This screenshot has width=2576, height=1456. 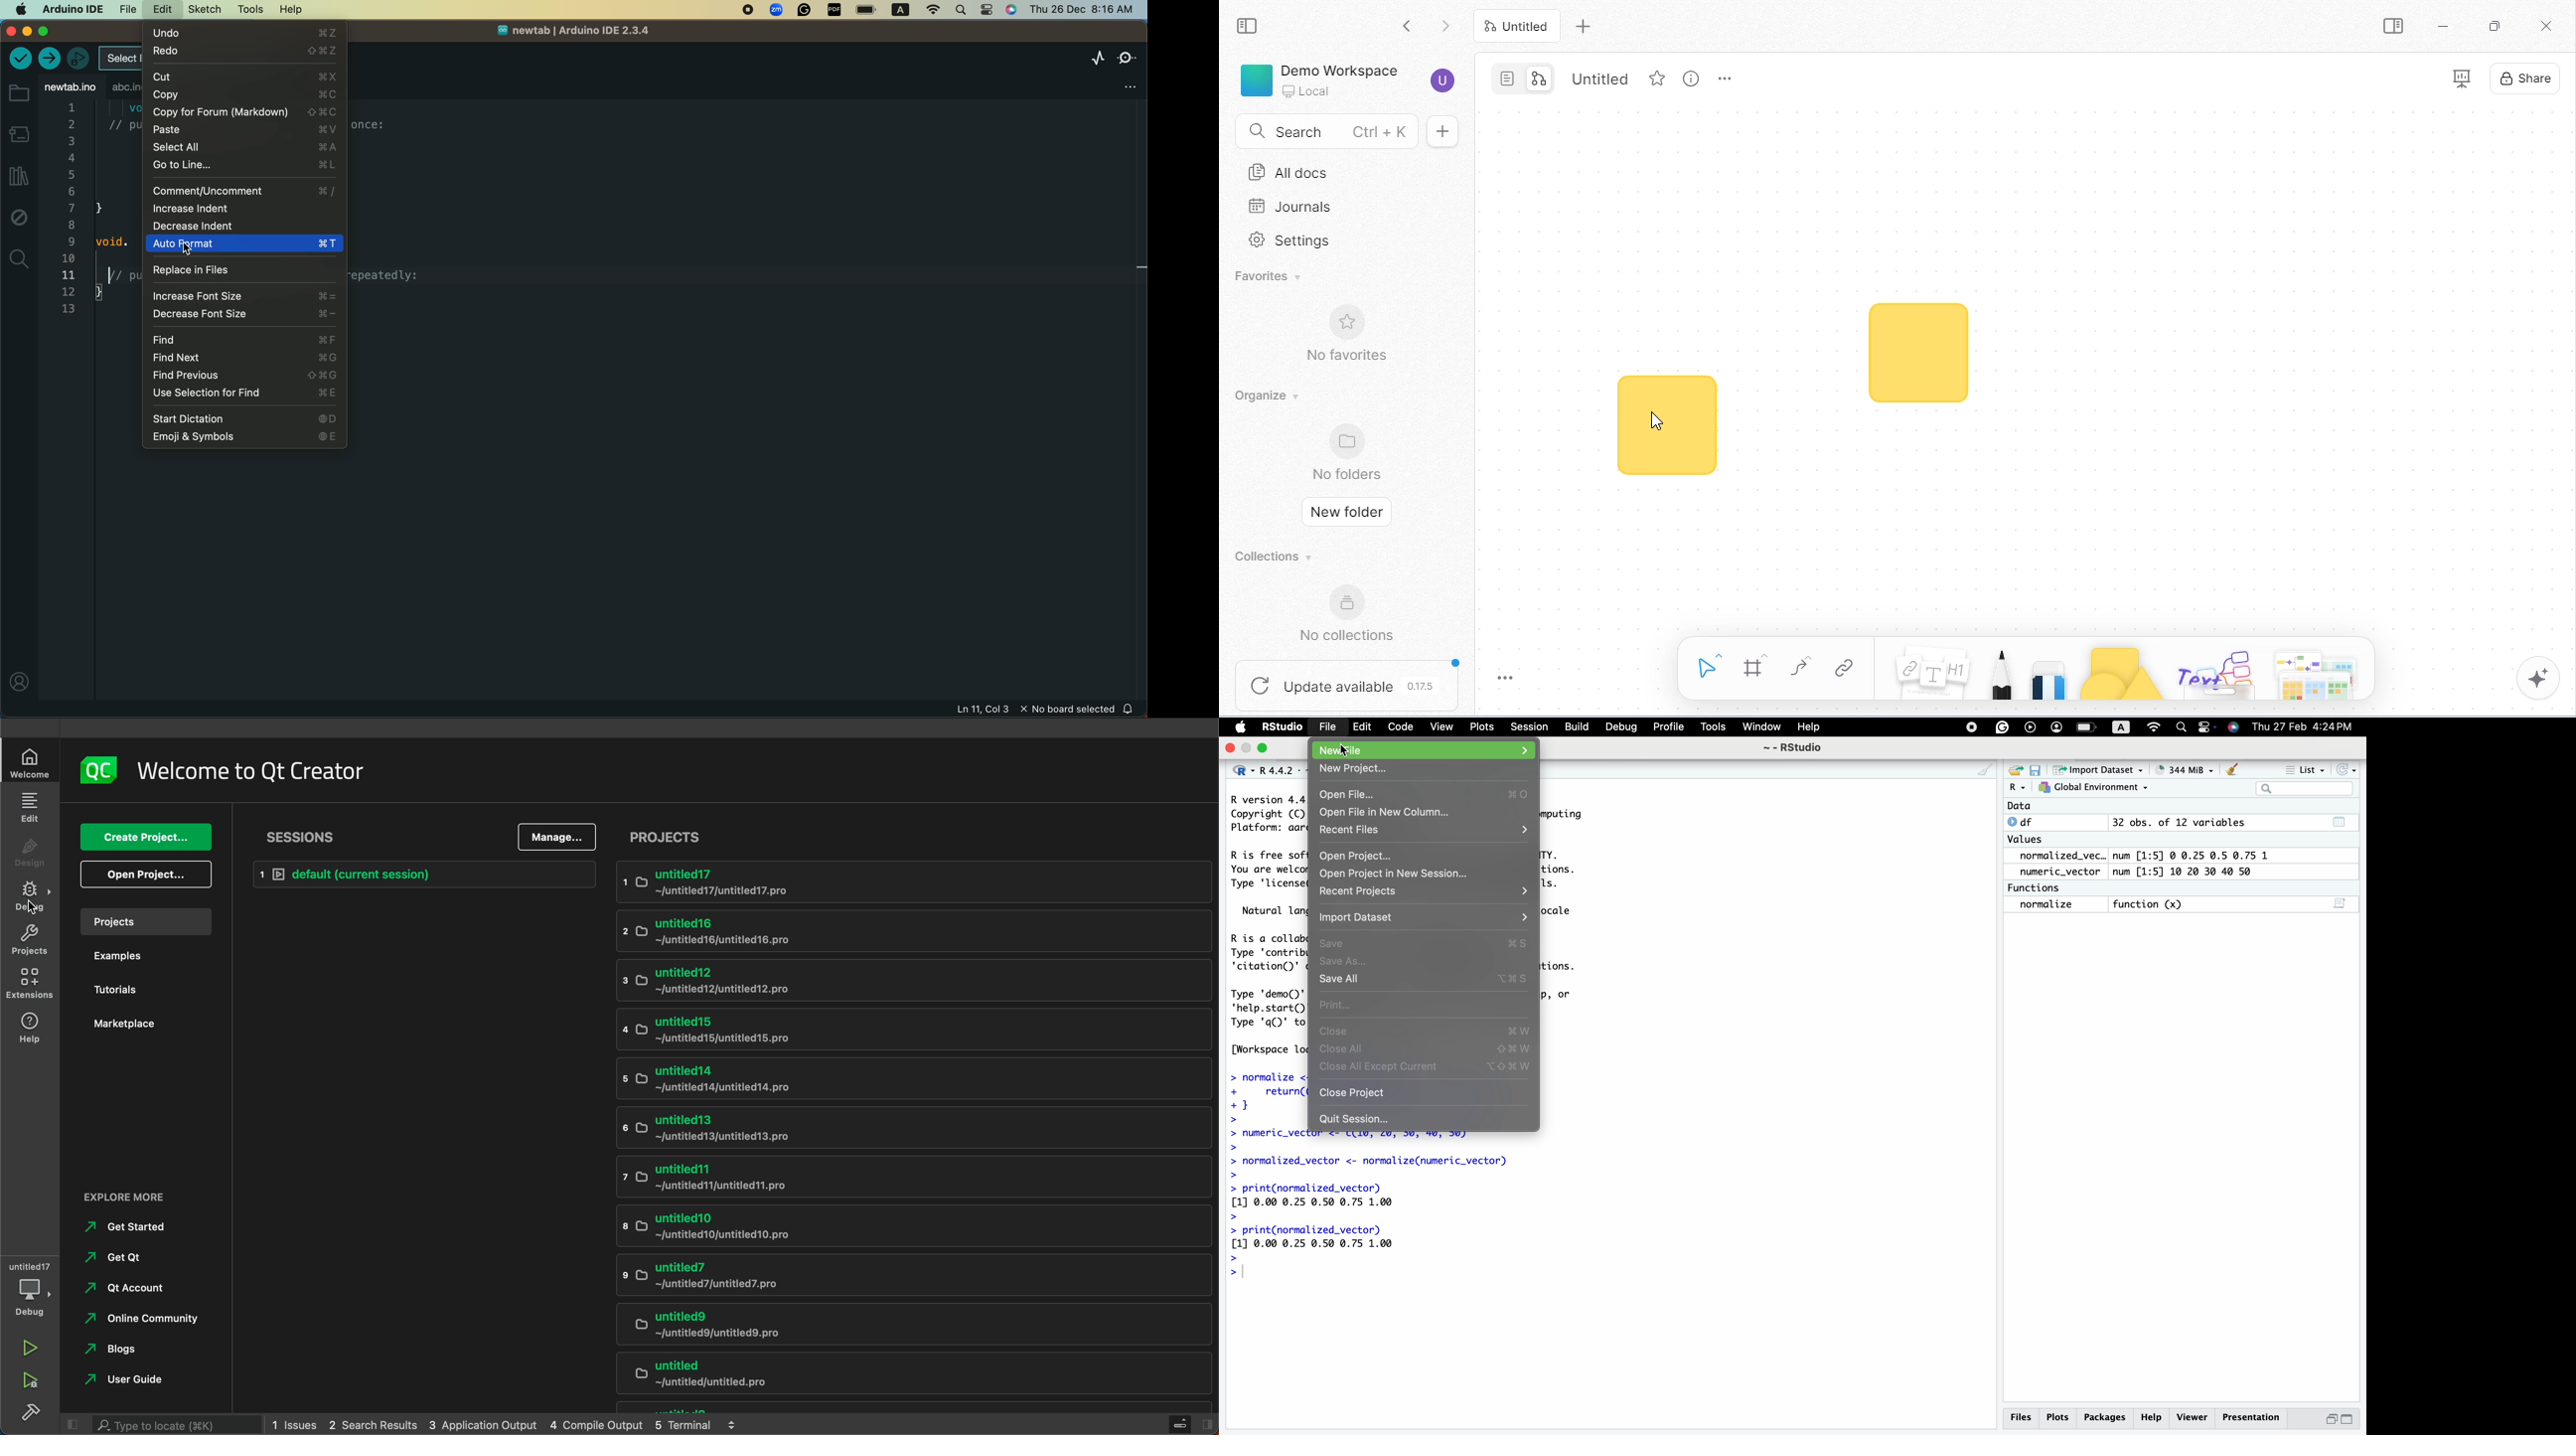 I want to click on List, so click(x=2304, y=769).